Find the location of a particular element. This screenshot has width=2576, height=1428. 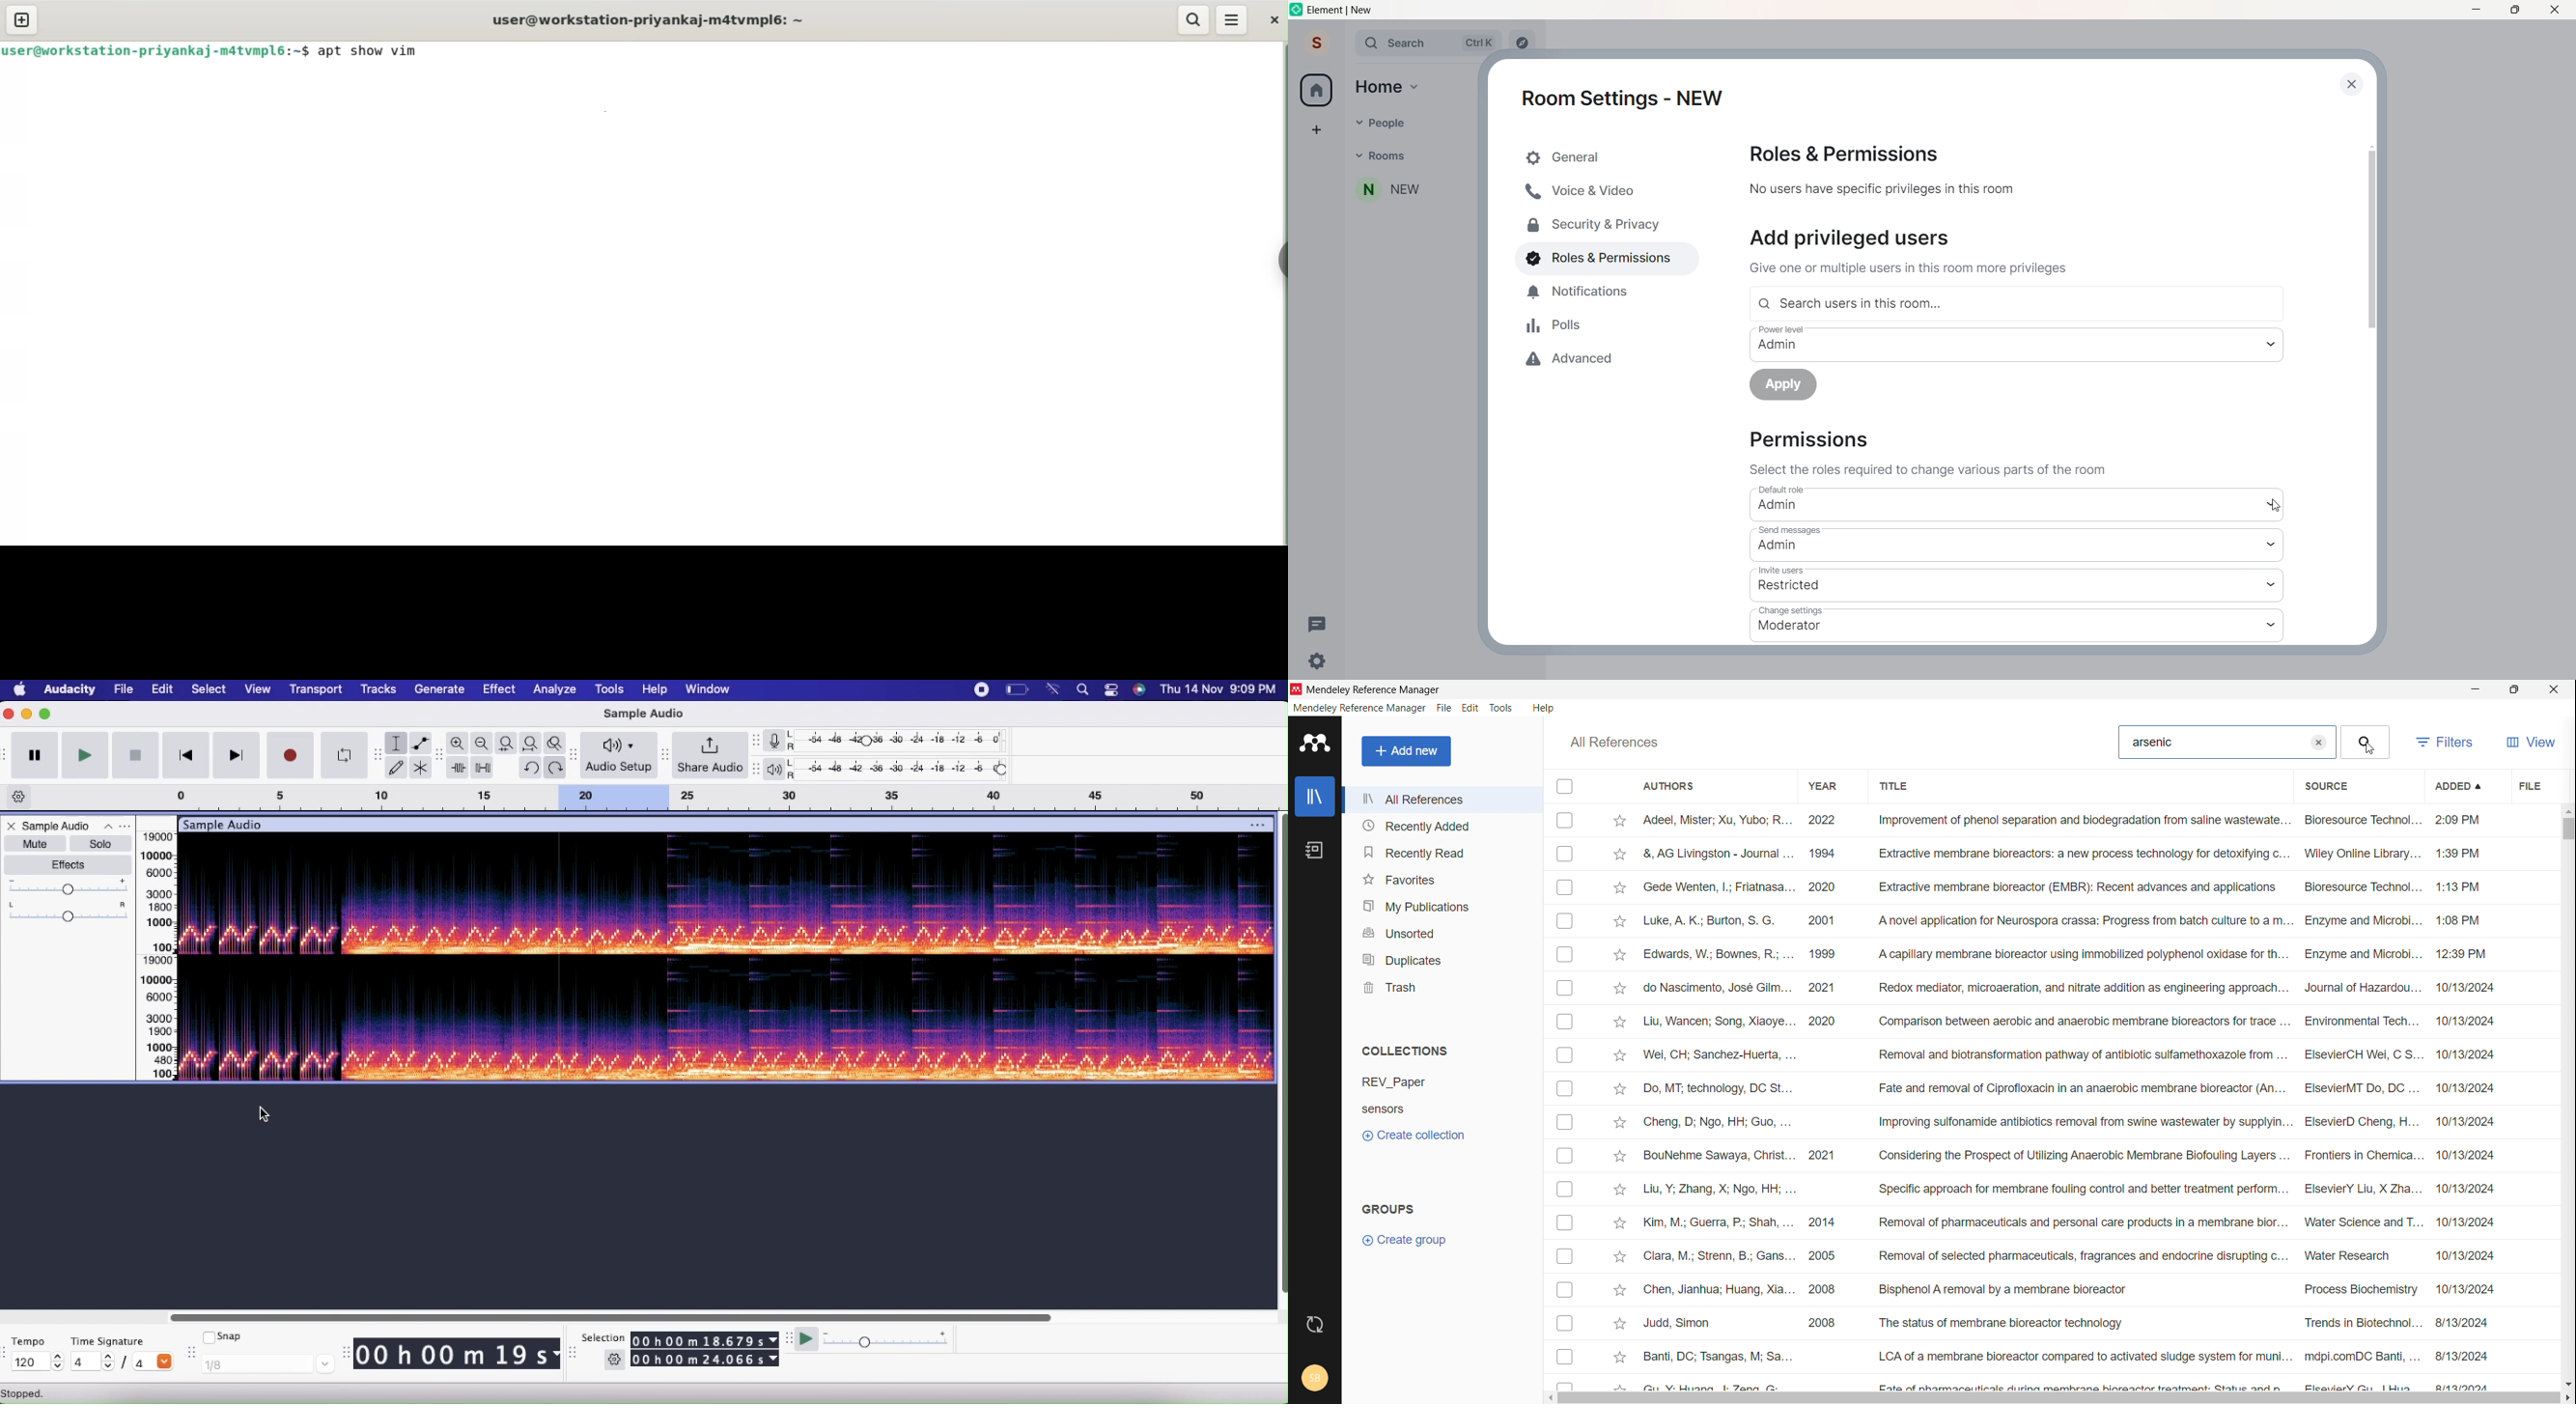

view is located at coordinates (2532, 740).